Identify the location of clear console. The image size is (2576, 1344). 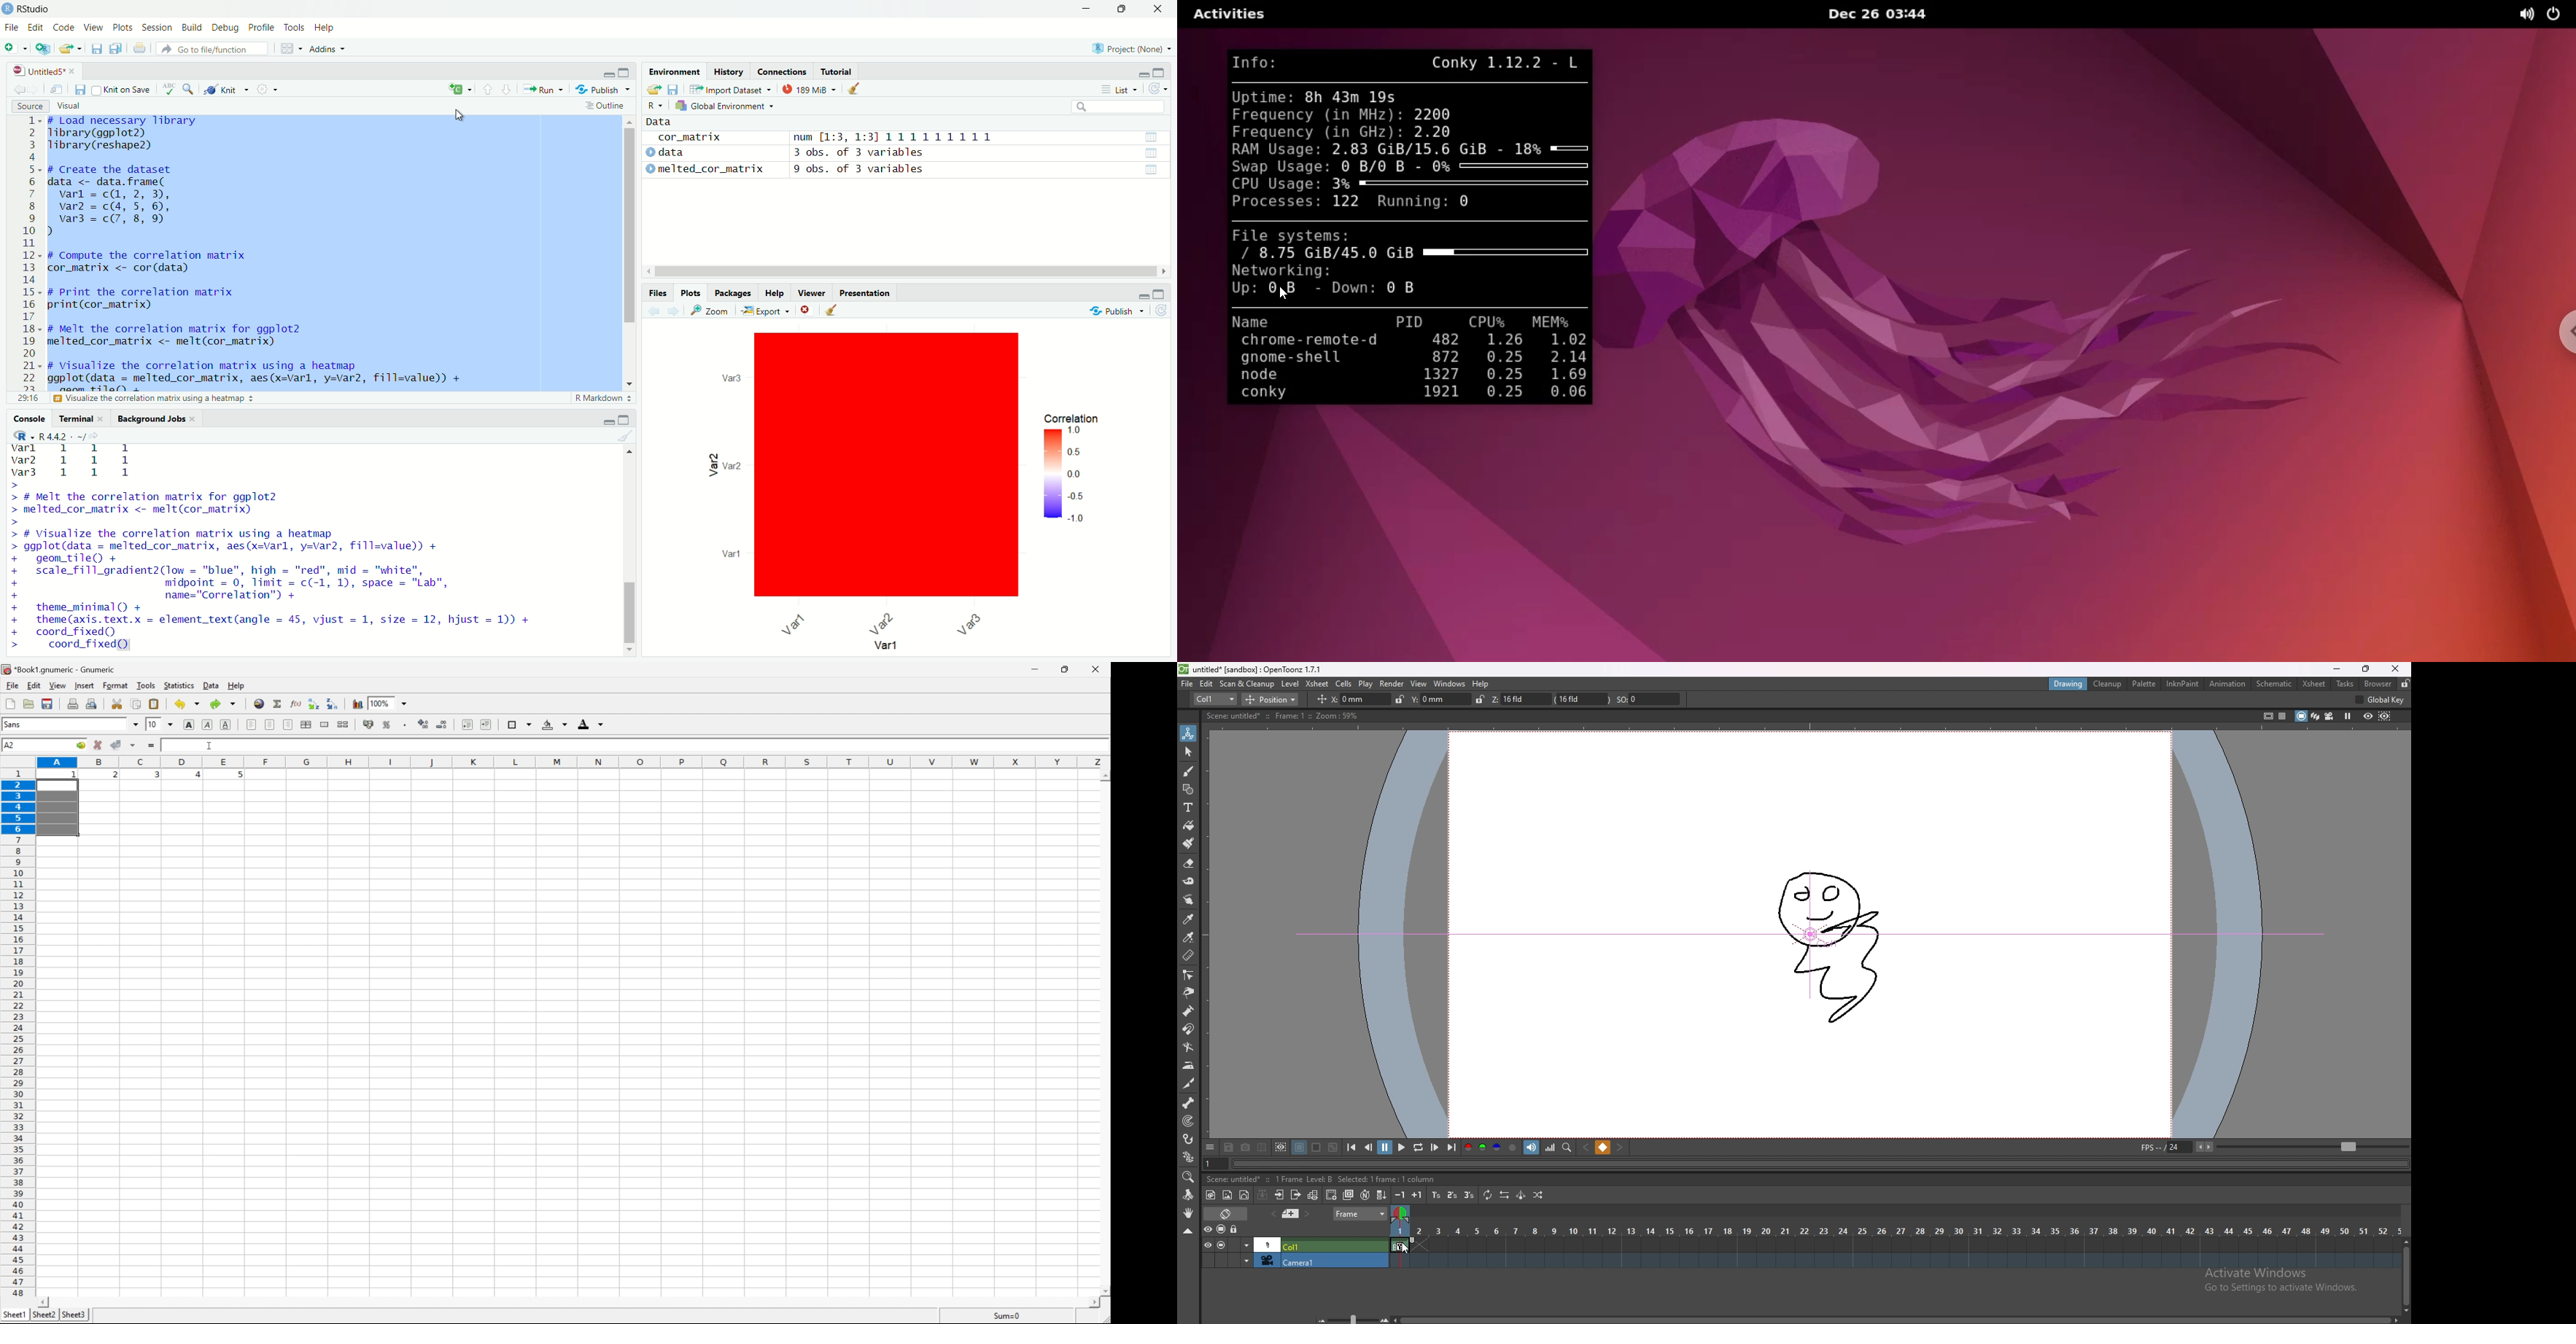
(628, 435).